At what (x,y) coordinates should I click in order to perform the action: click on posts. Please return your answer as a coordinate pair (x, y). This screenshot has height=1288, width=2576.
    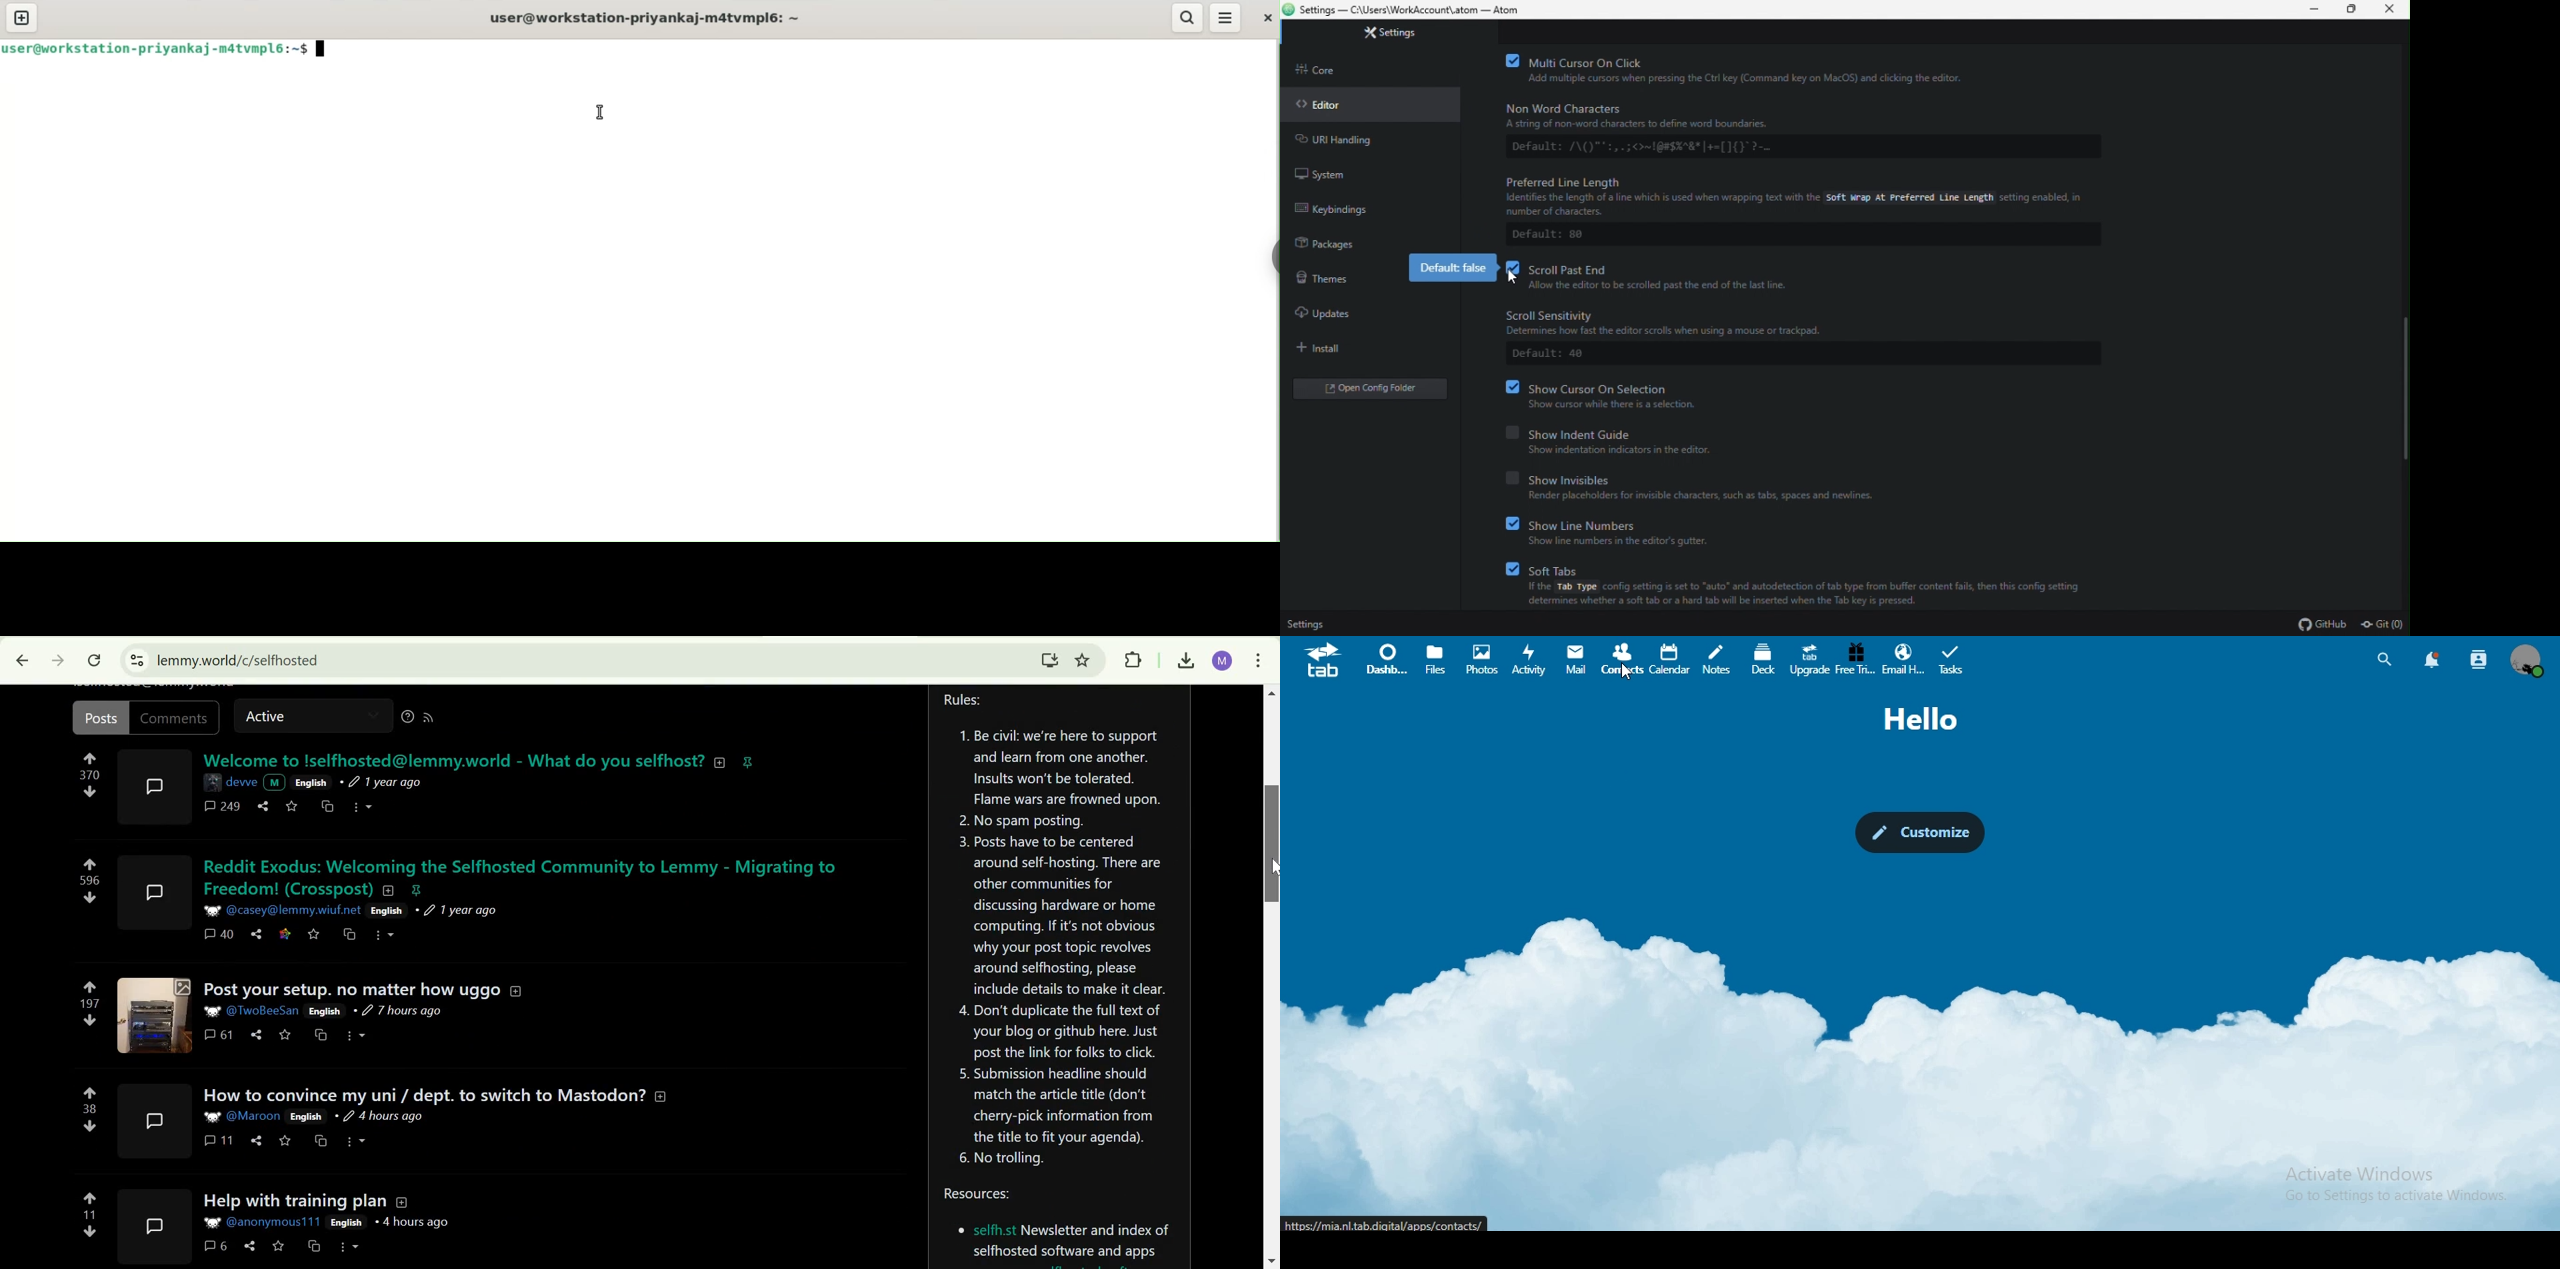
    Looking at the image, I should click on (100, 717).